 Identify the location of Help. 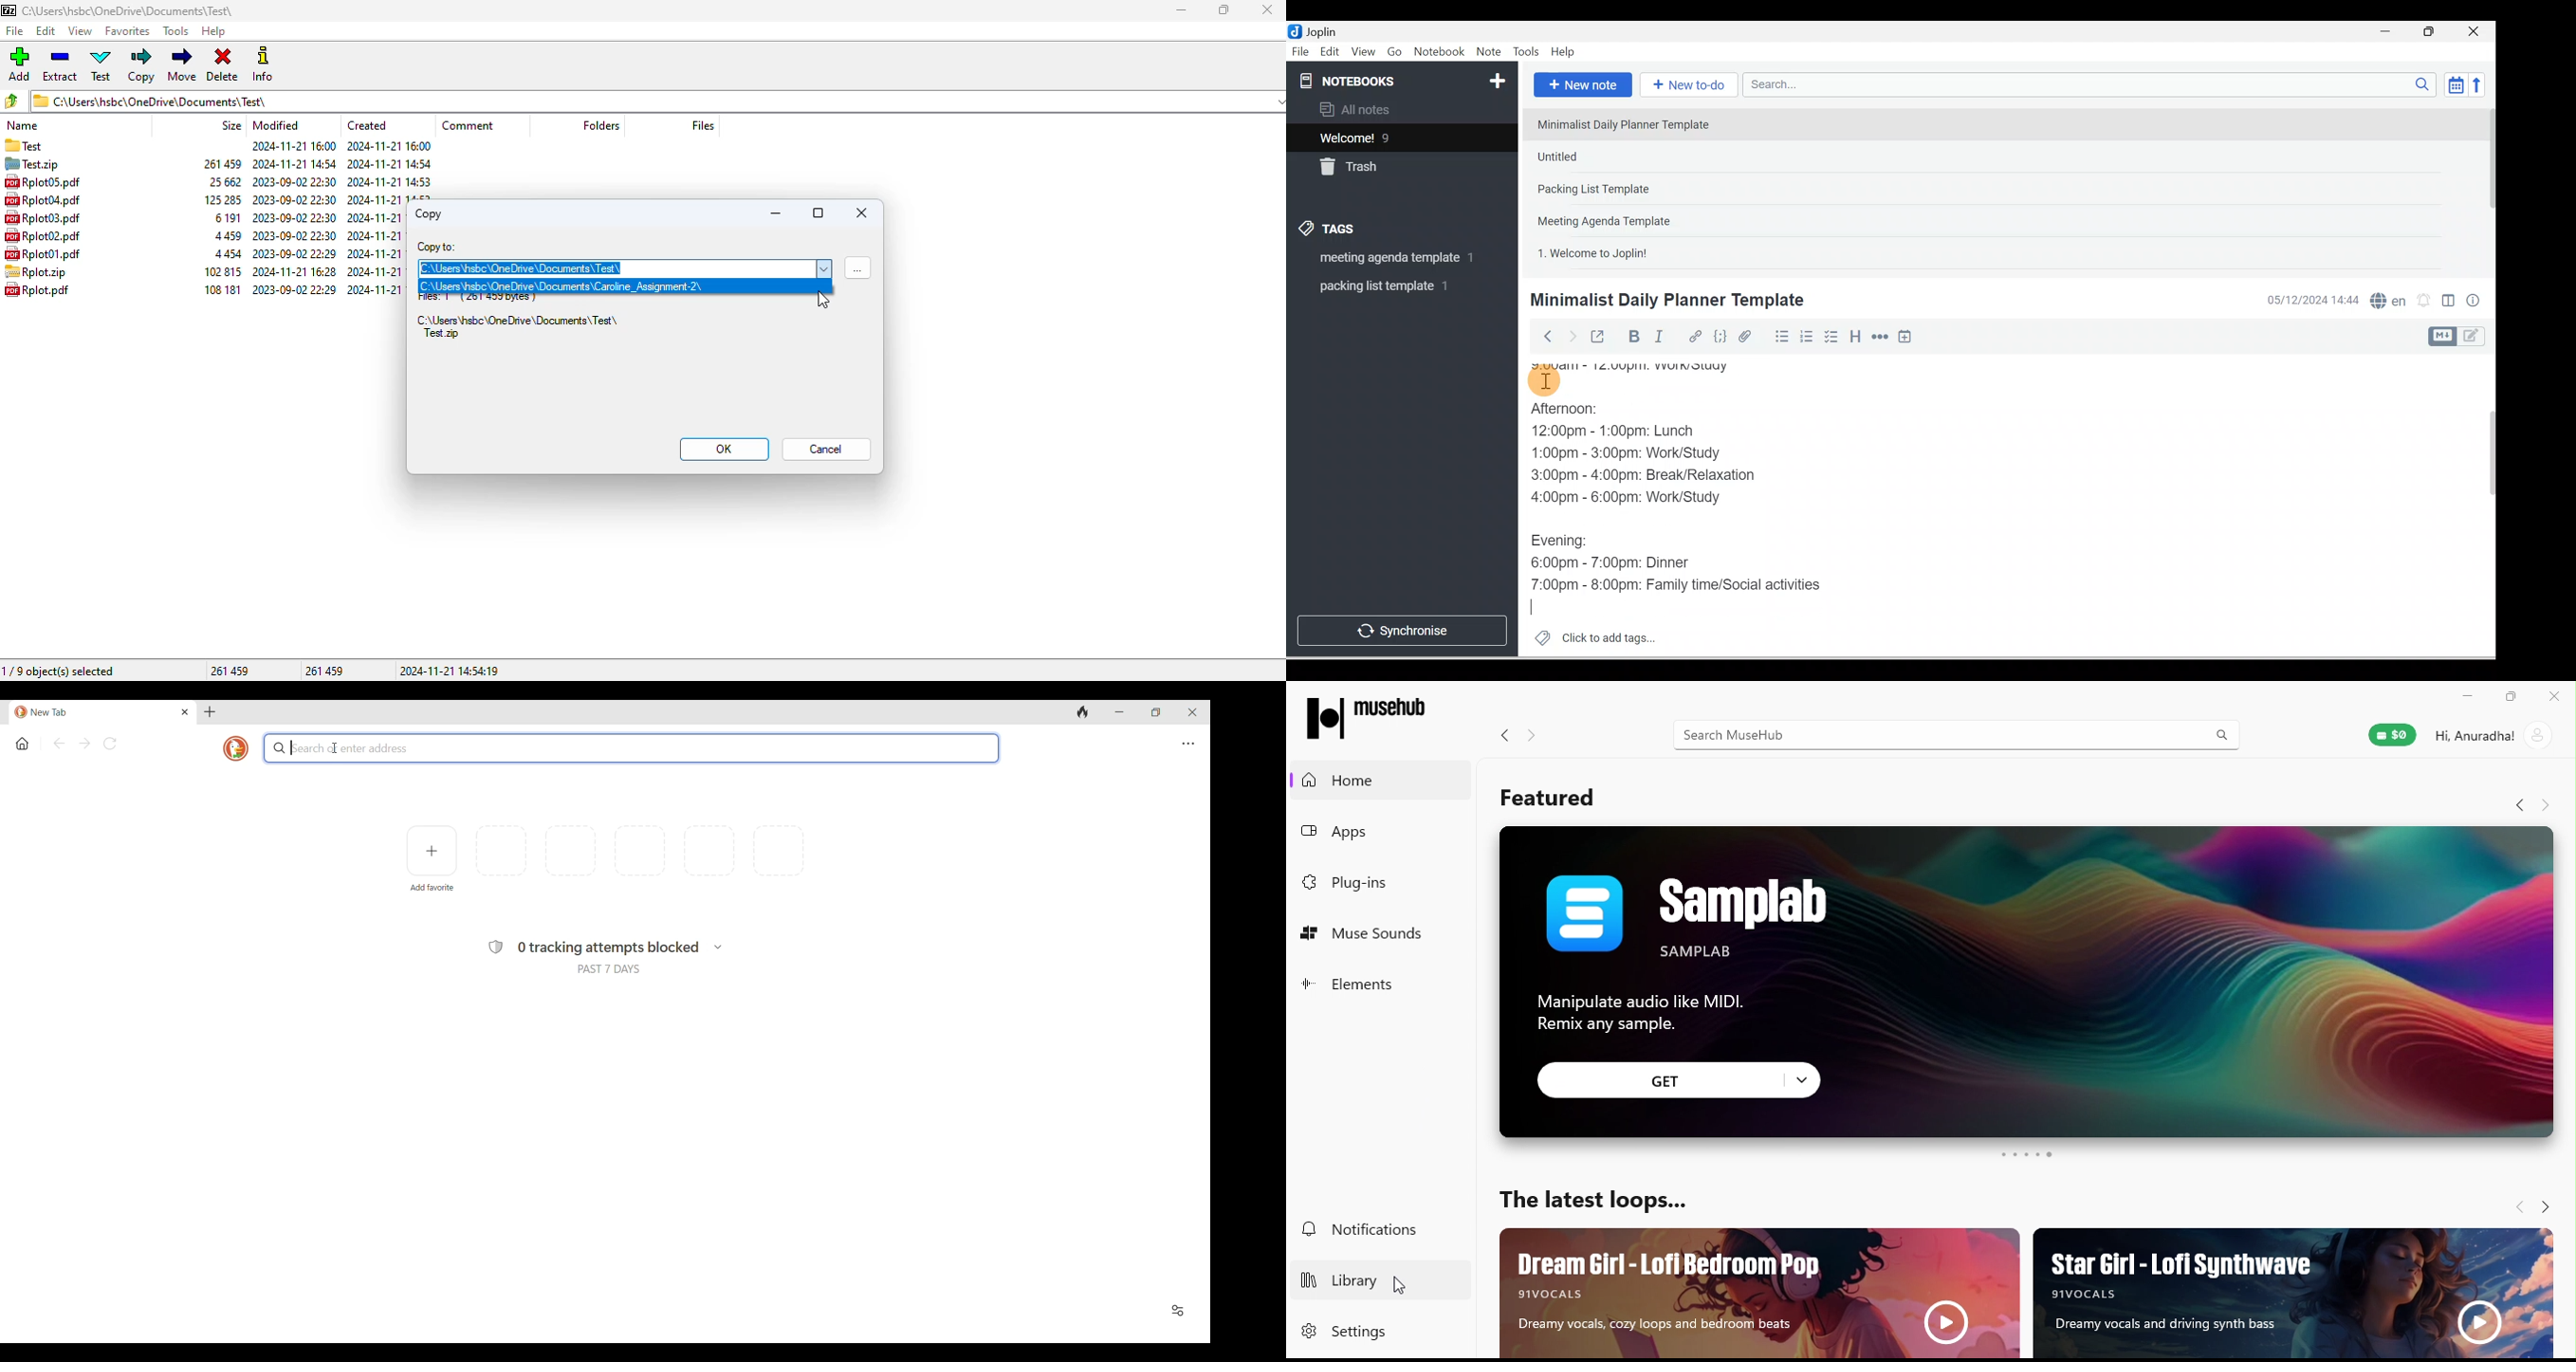
(1564, 52).